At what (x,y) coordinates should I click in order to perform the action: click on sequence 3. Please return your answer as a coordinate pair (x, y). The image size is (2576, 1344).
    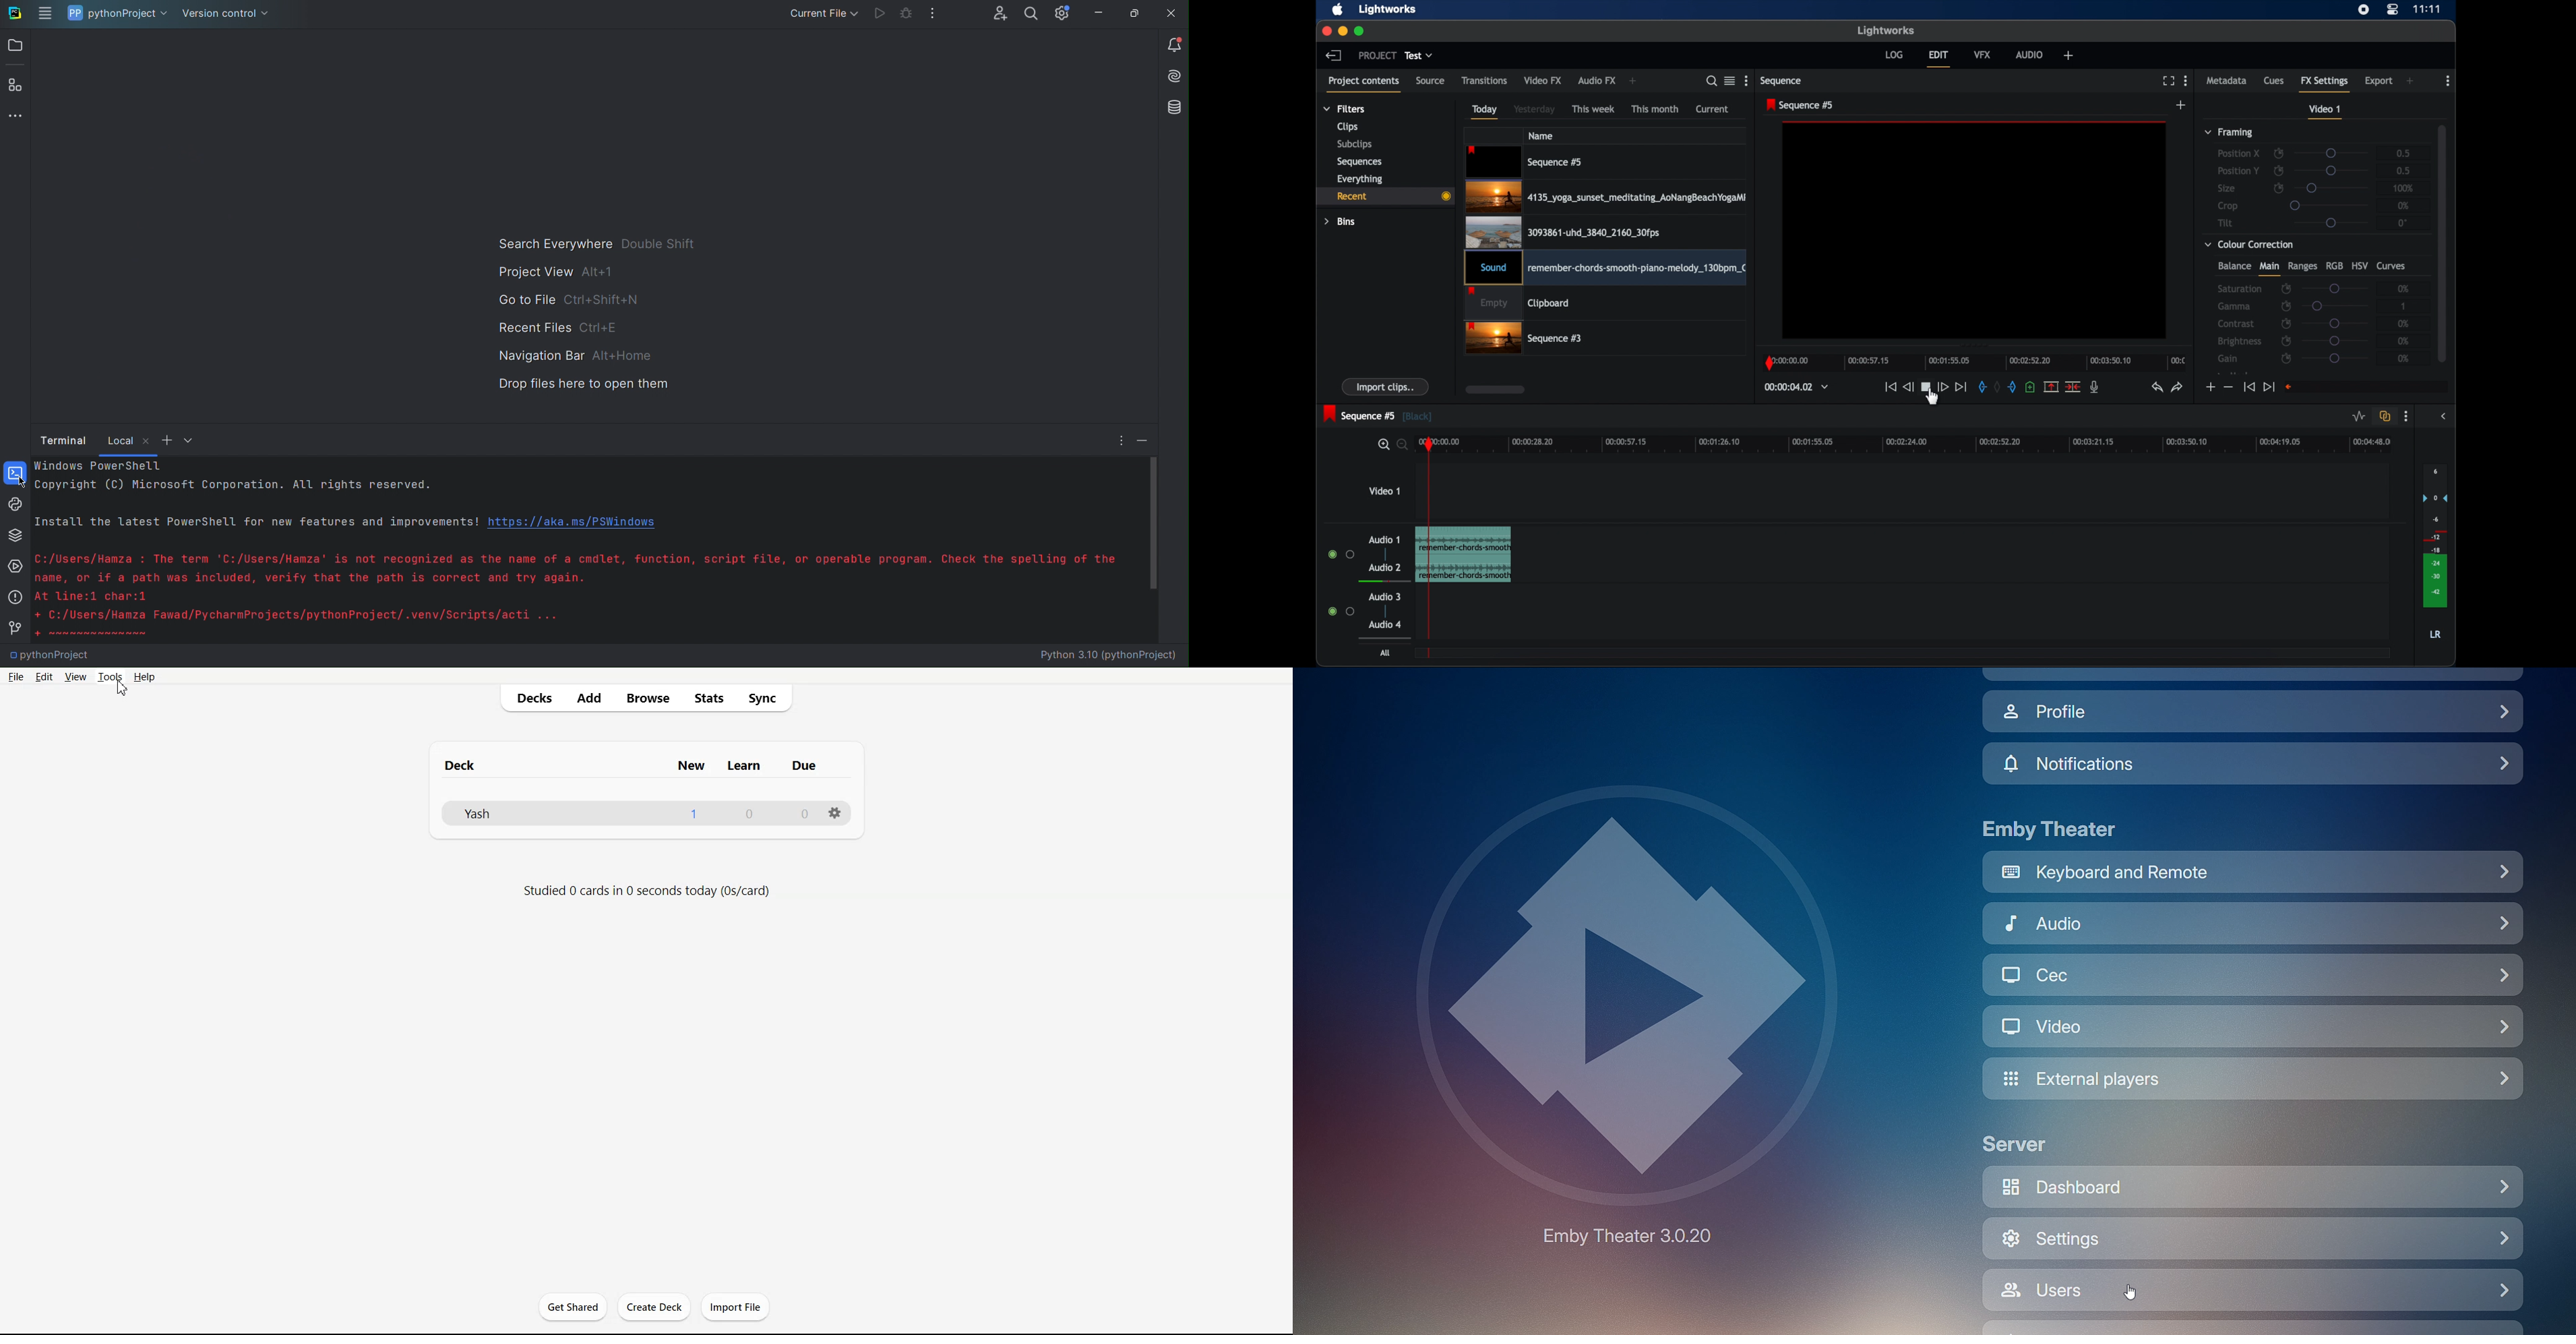
    Looking at the image, I should click on (1524, 339).